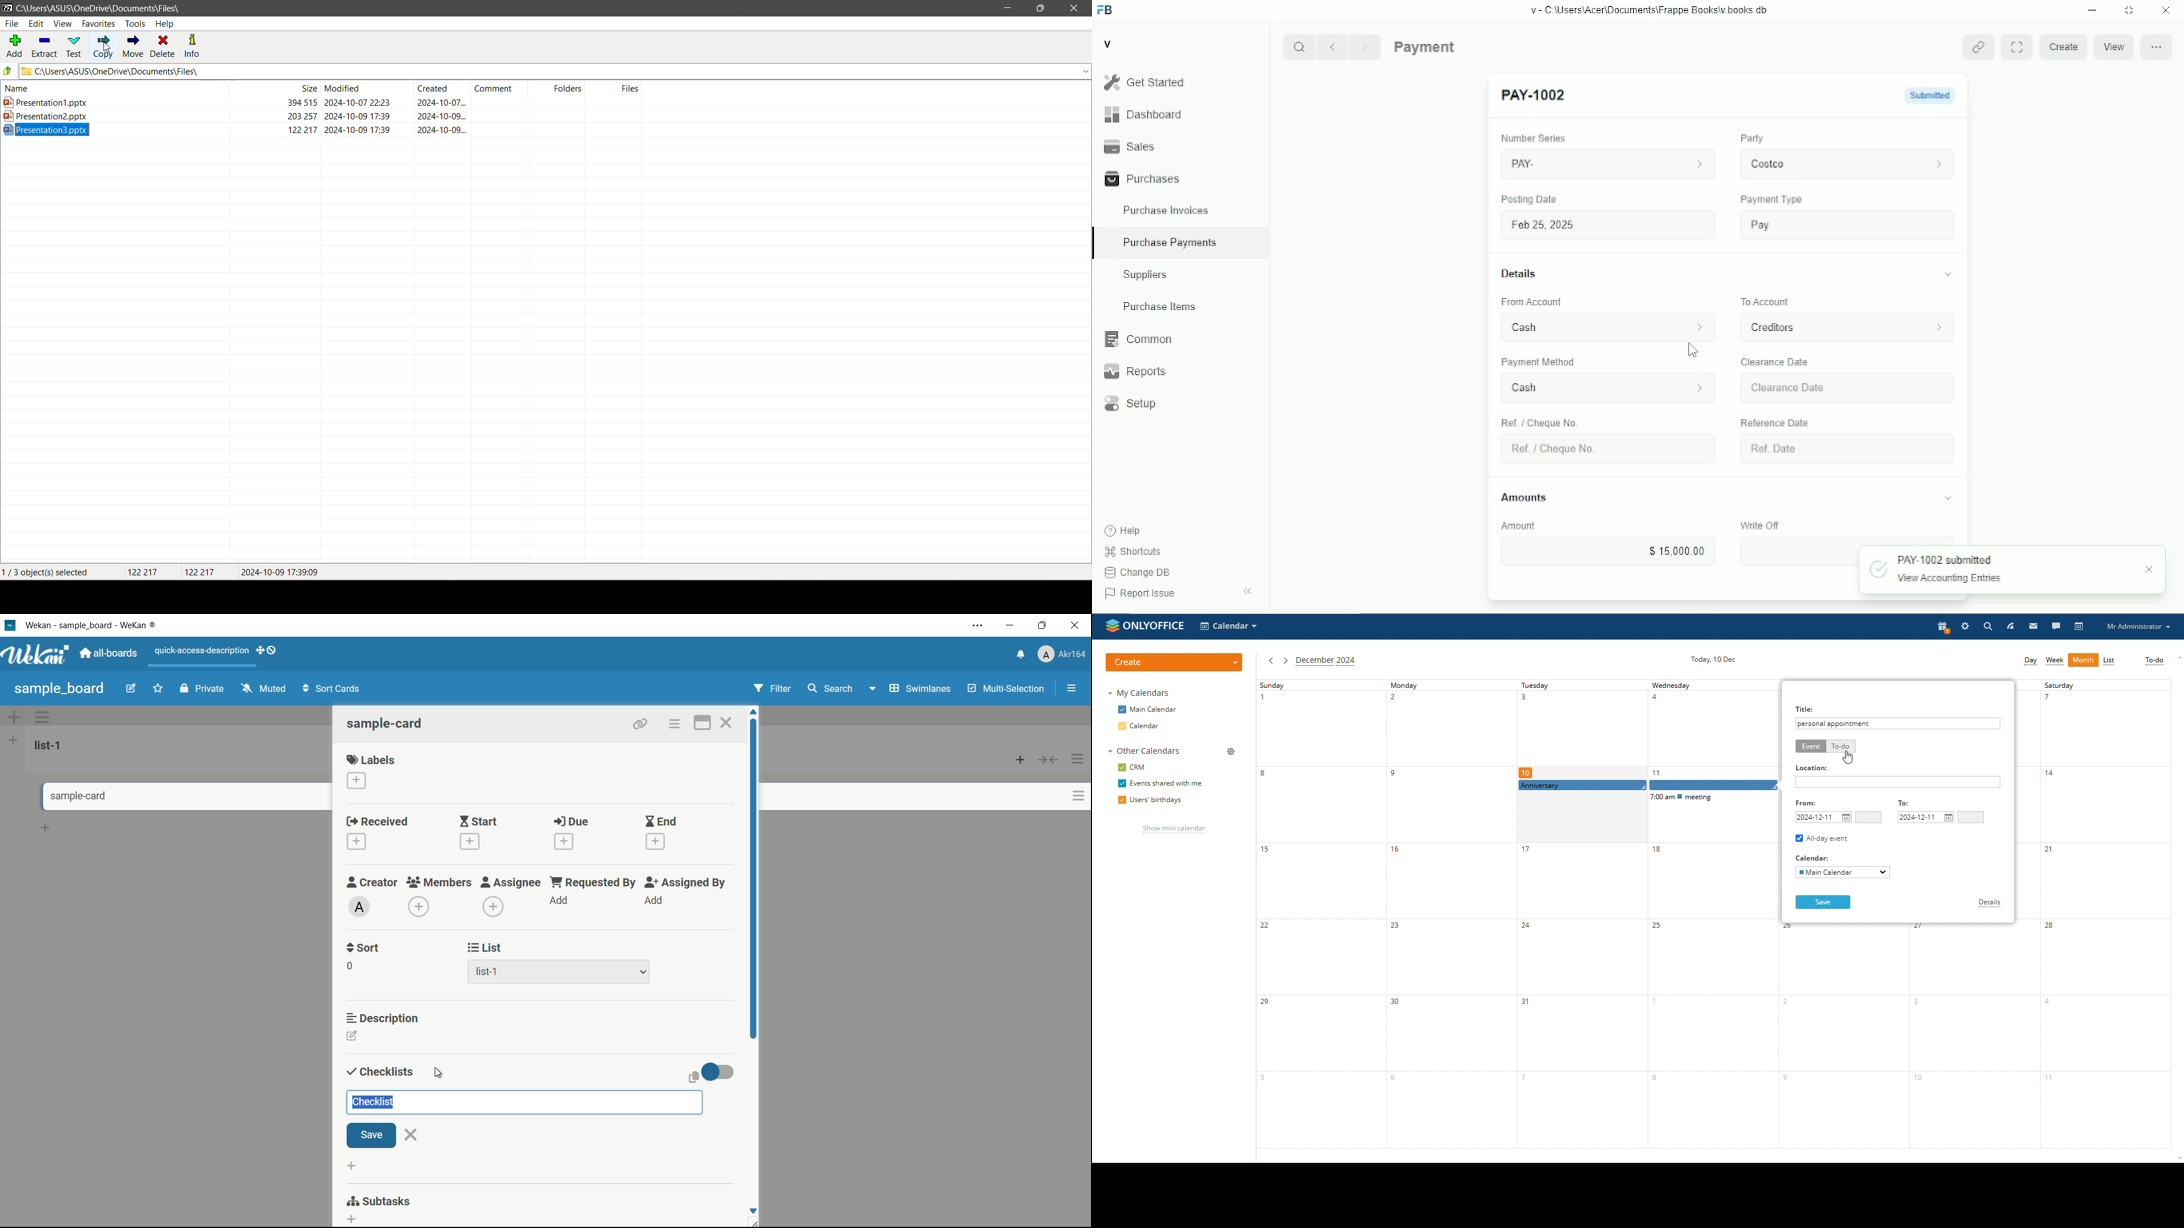 The width and height of the screenshot is (2184, 1232). I want to click on Help, so click(1123, 531).